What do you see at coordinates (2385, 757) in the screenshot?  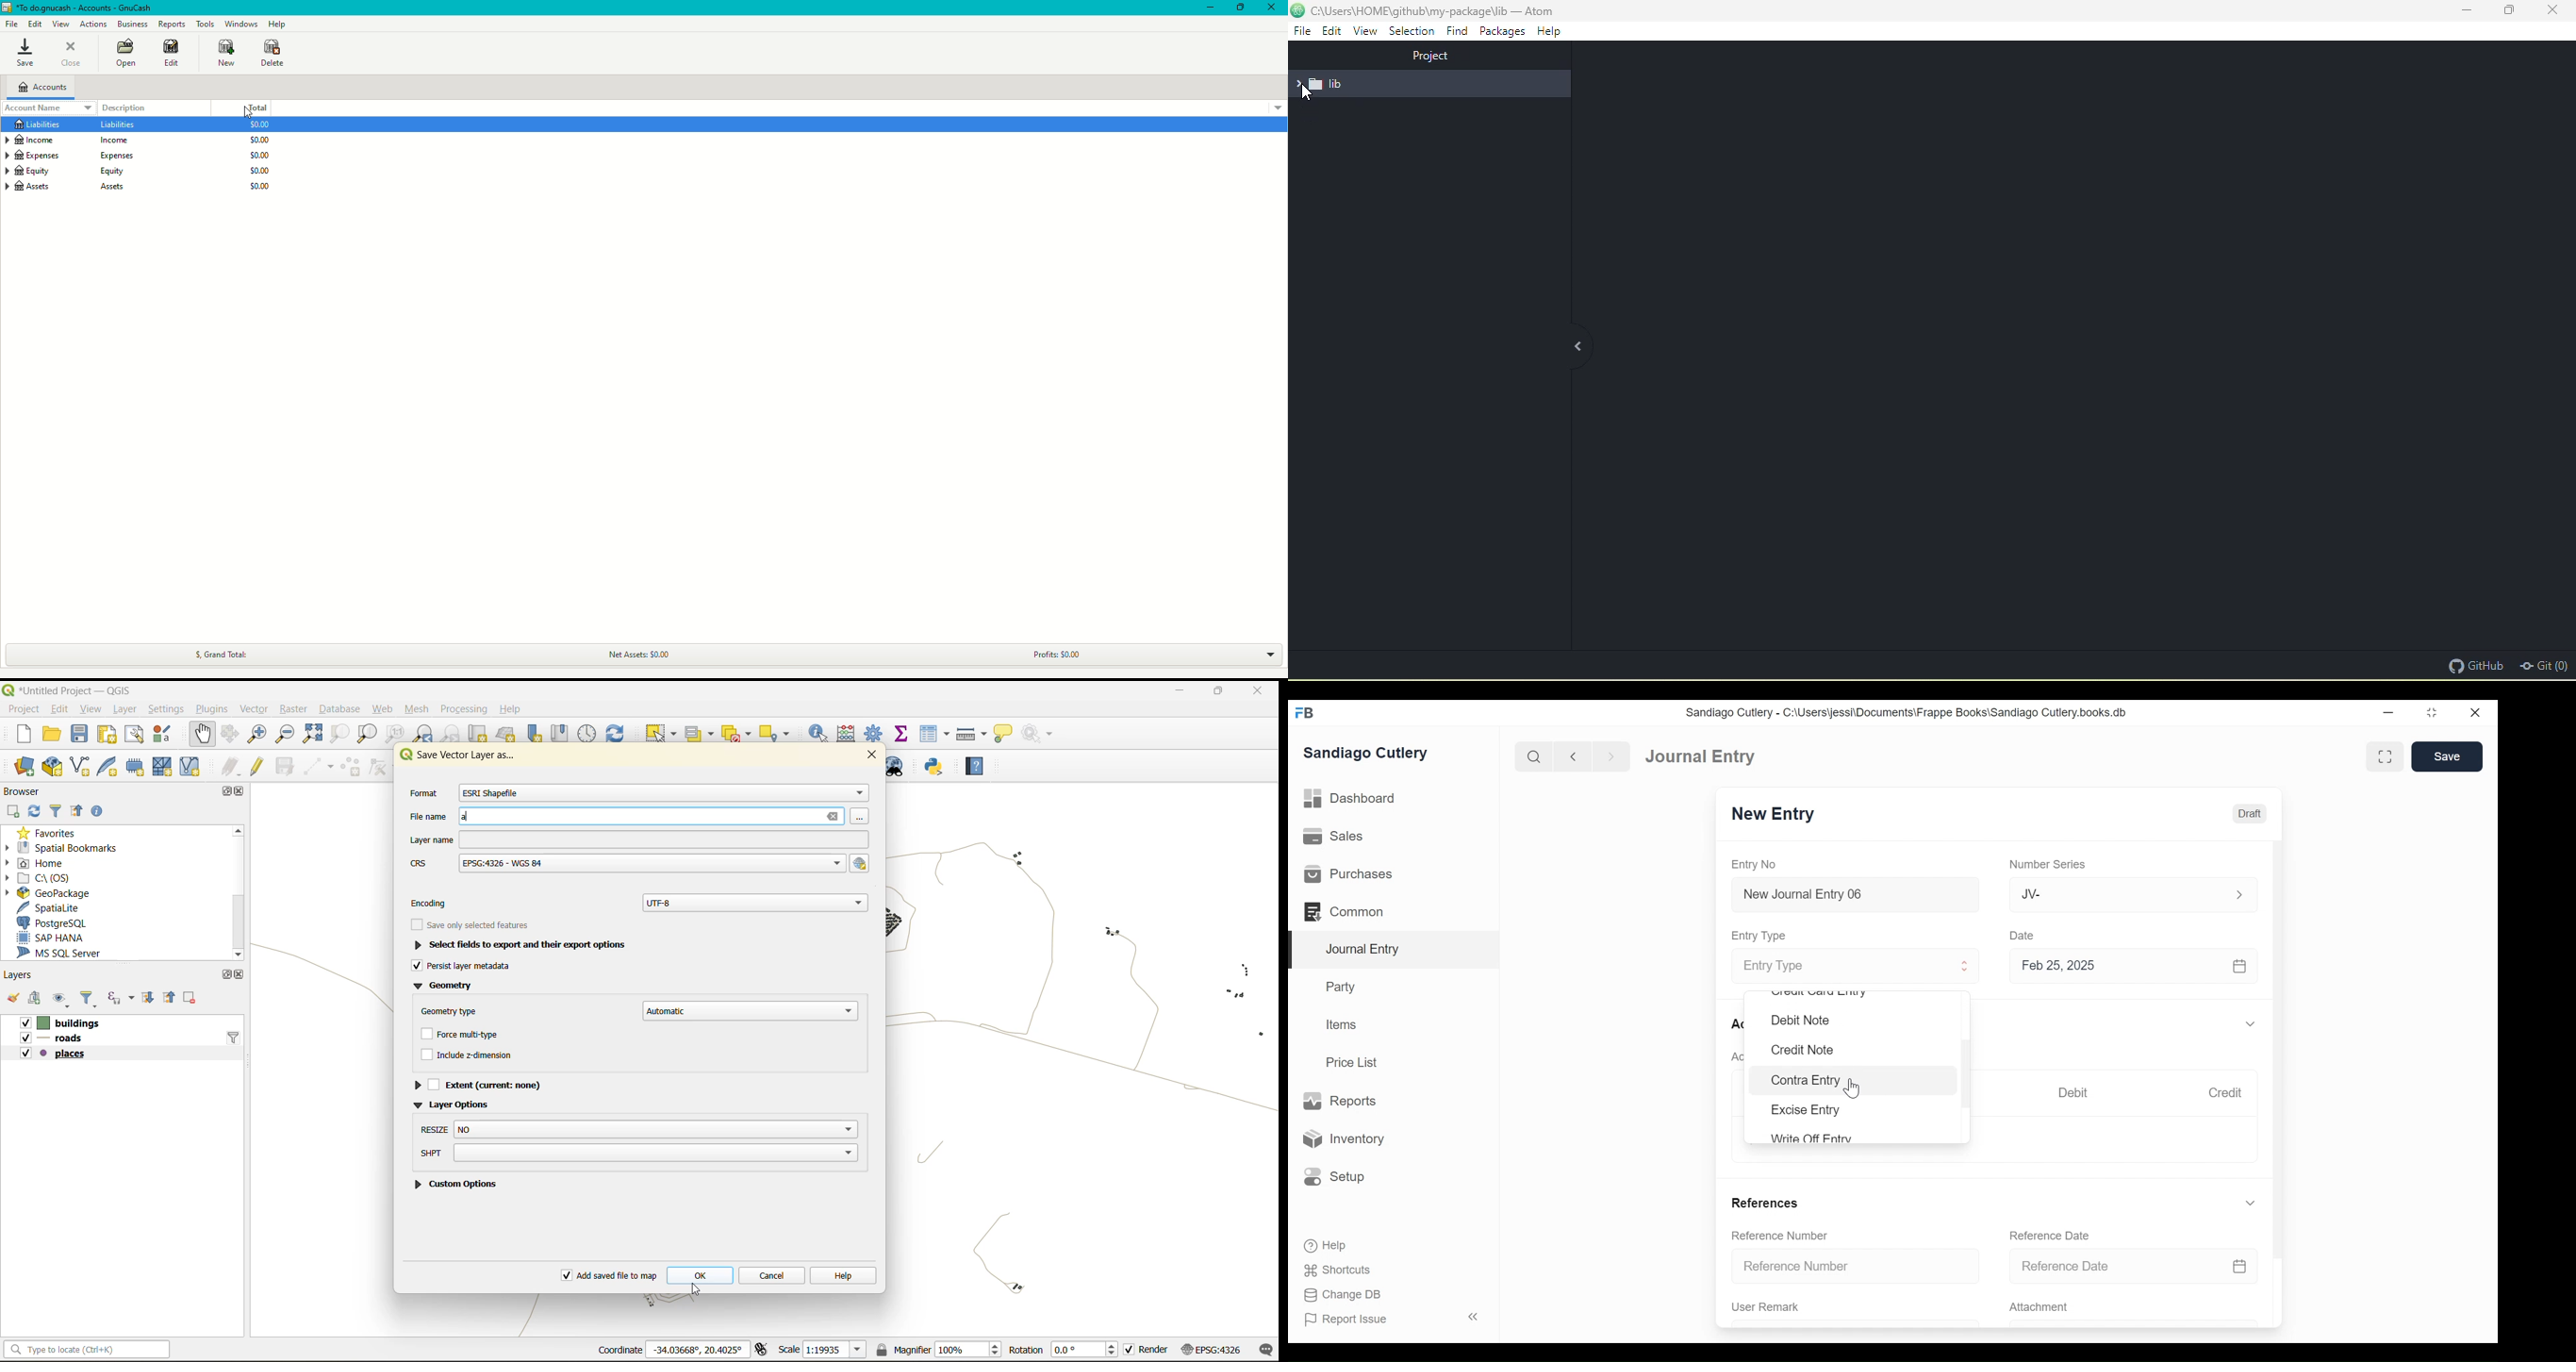 I see `Toggle between form and full width` at bounding box center [2385, 757].